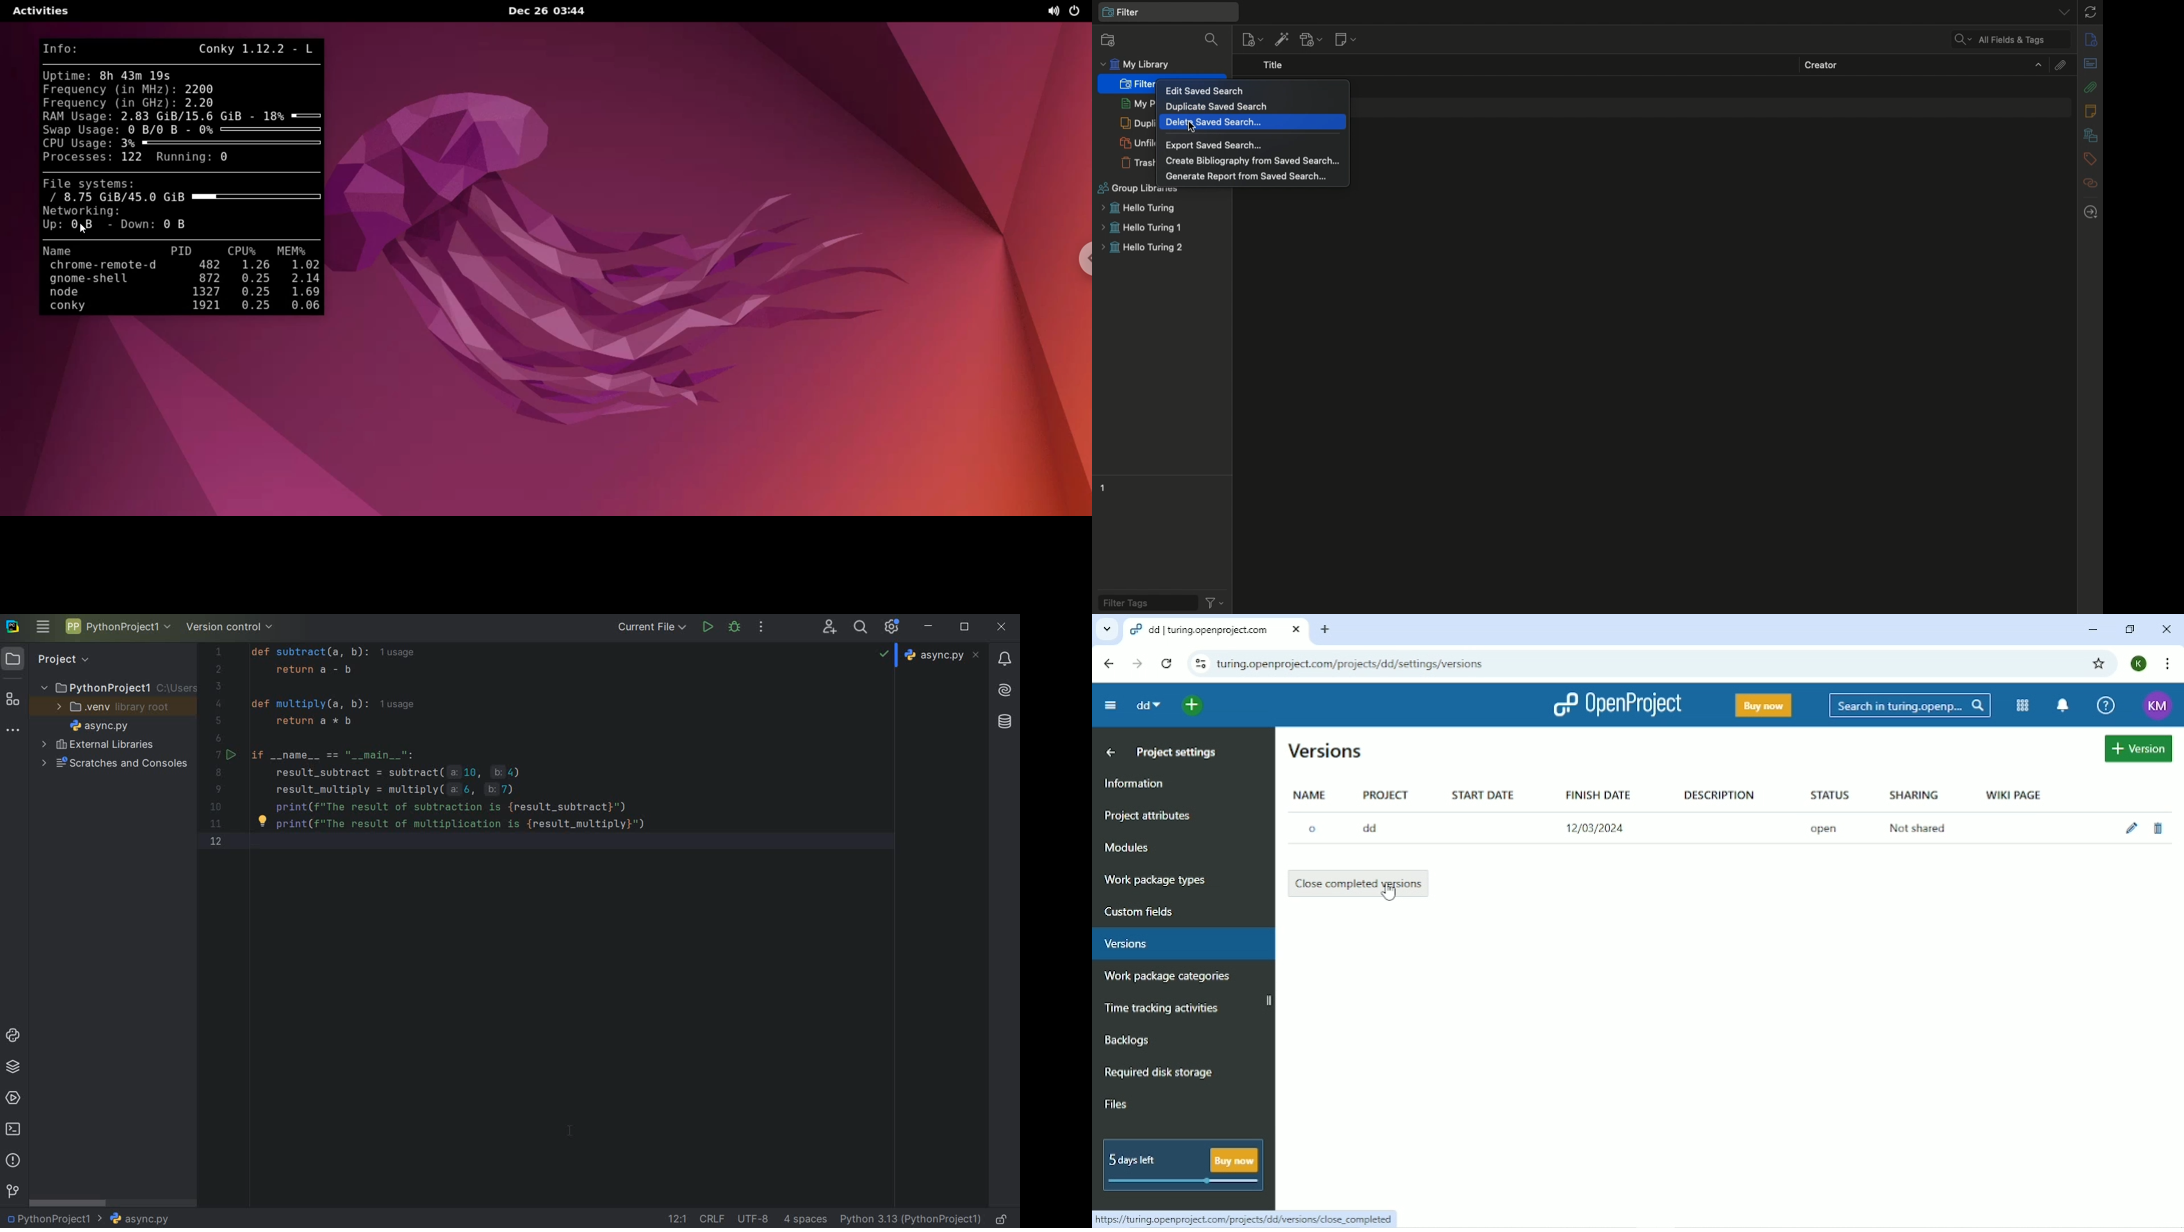  Describe the element at coordinates (1910, 706) in the screenshot. I see `Search in Turing.opening` at that location.